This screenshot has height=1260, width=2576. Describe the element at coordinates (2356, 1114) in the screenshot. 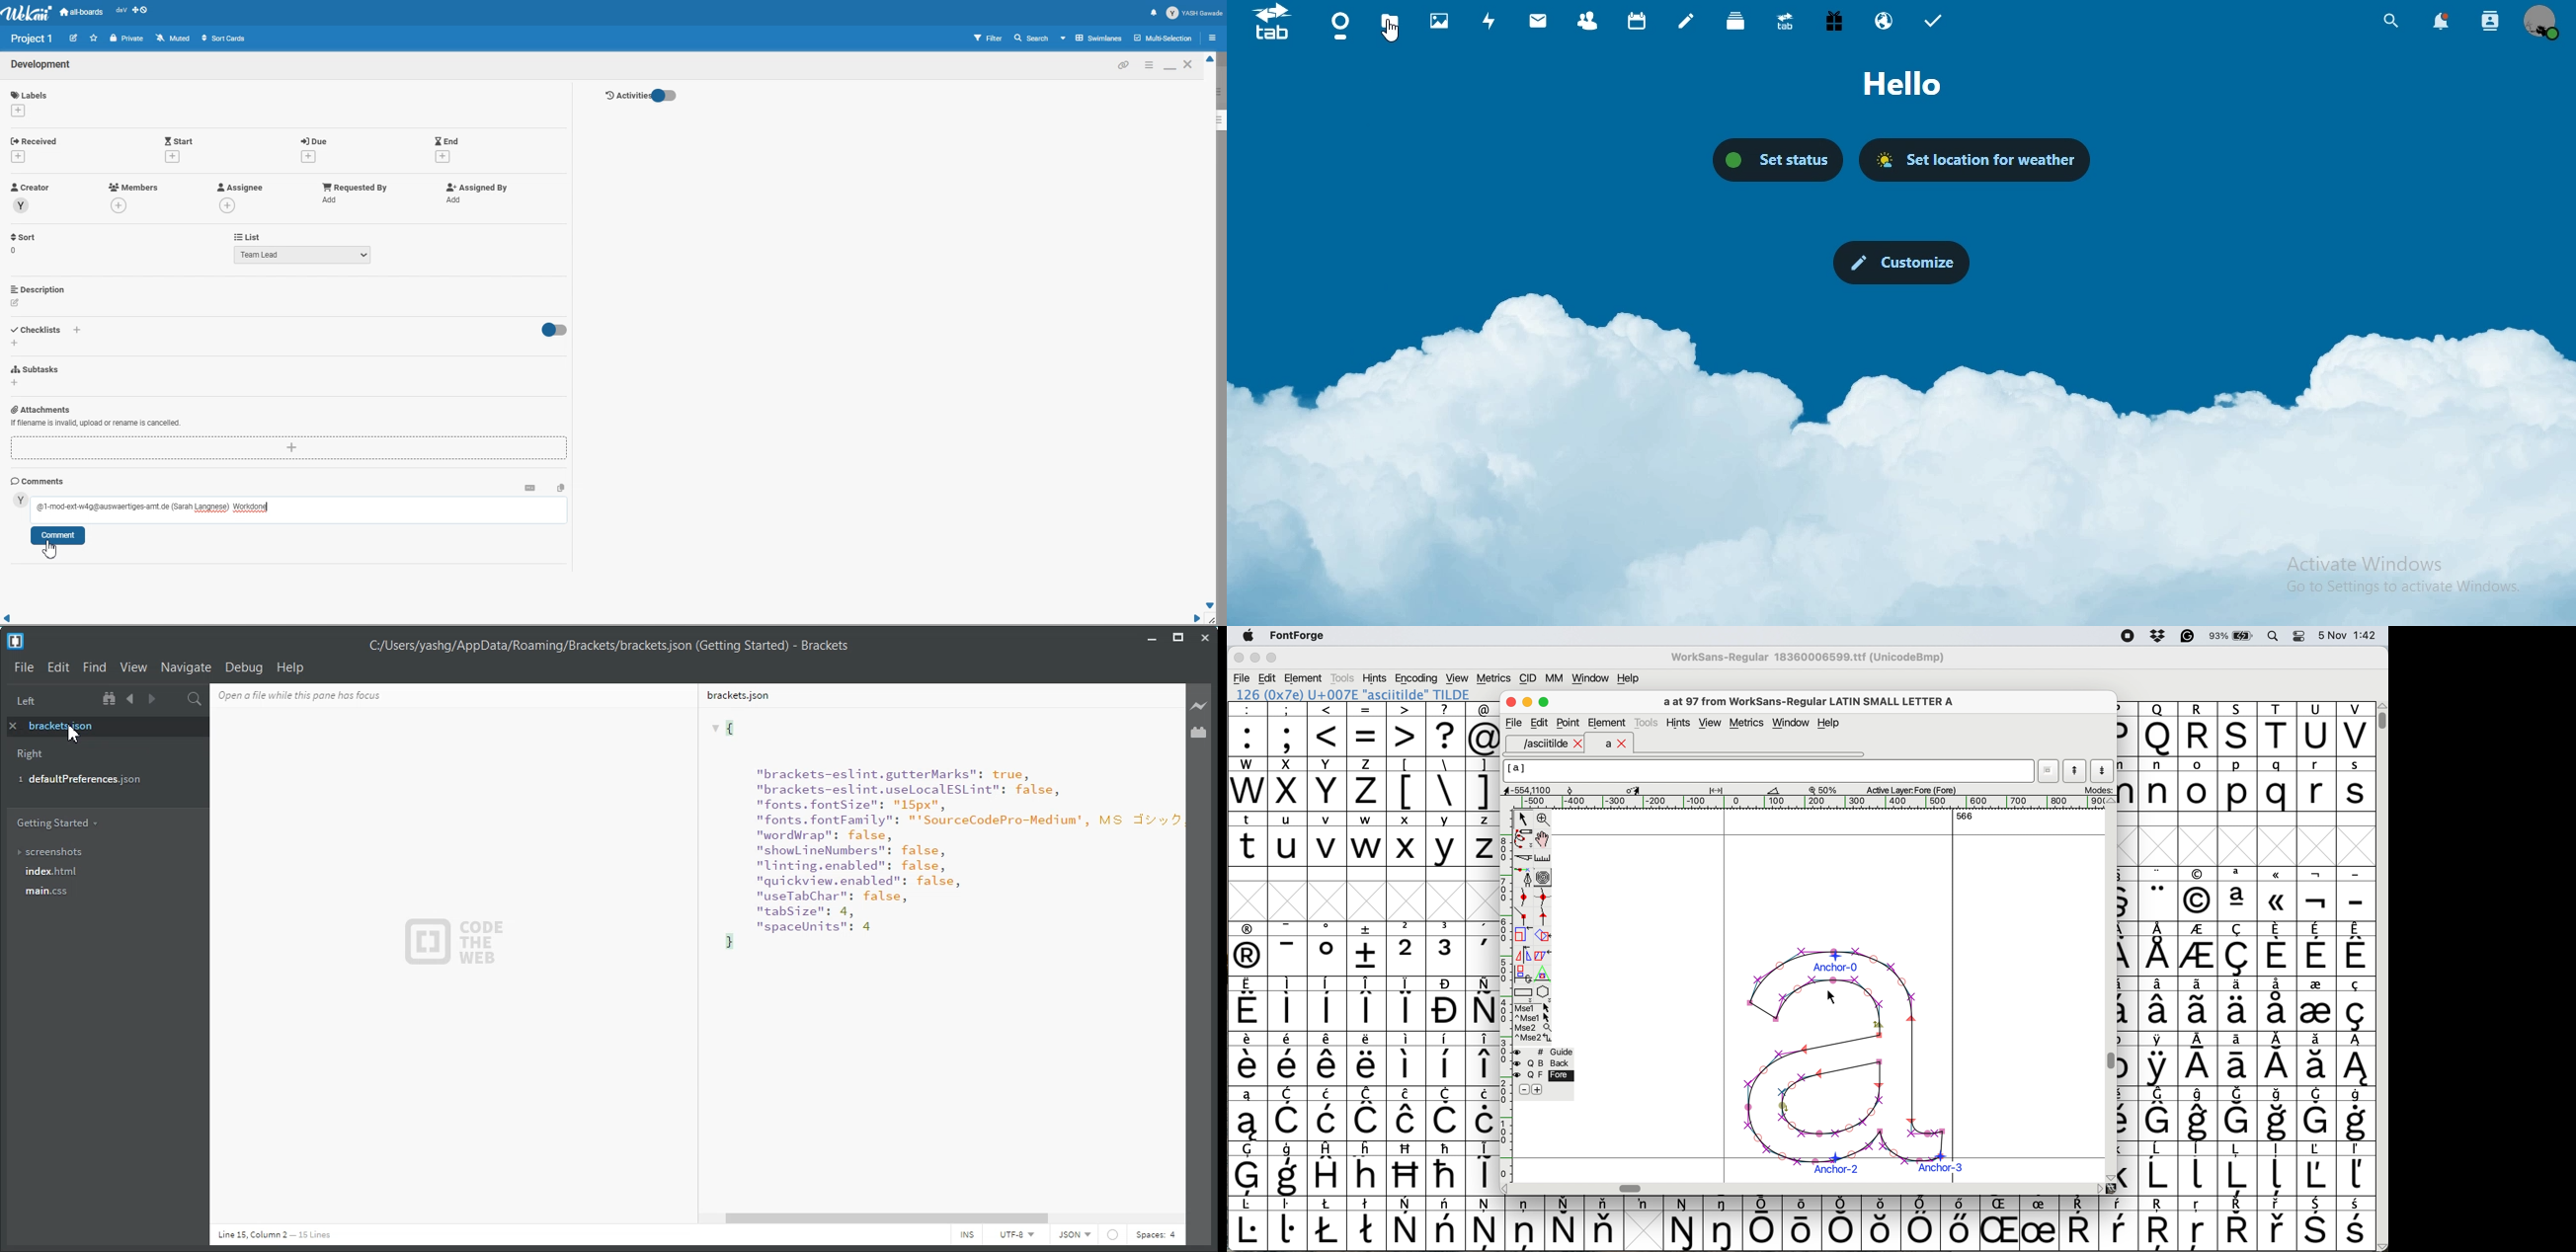

I see `symbol` at that location.